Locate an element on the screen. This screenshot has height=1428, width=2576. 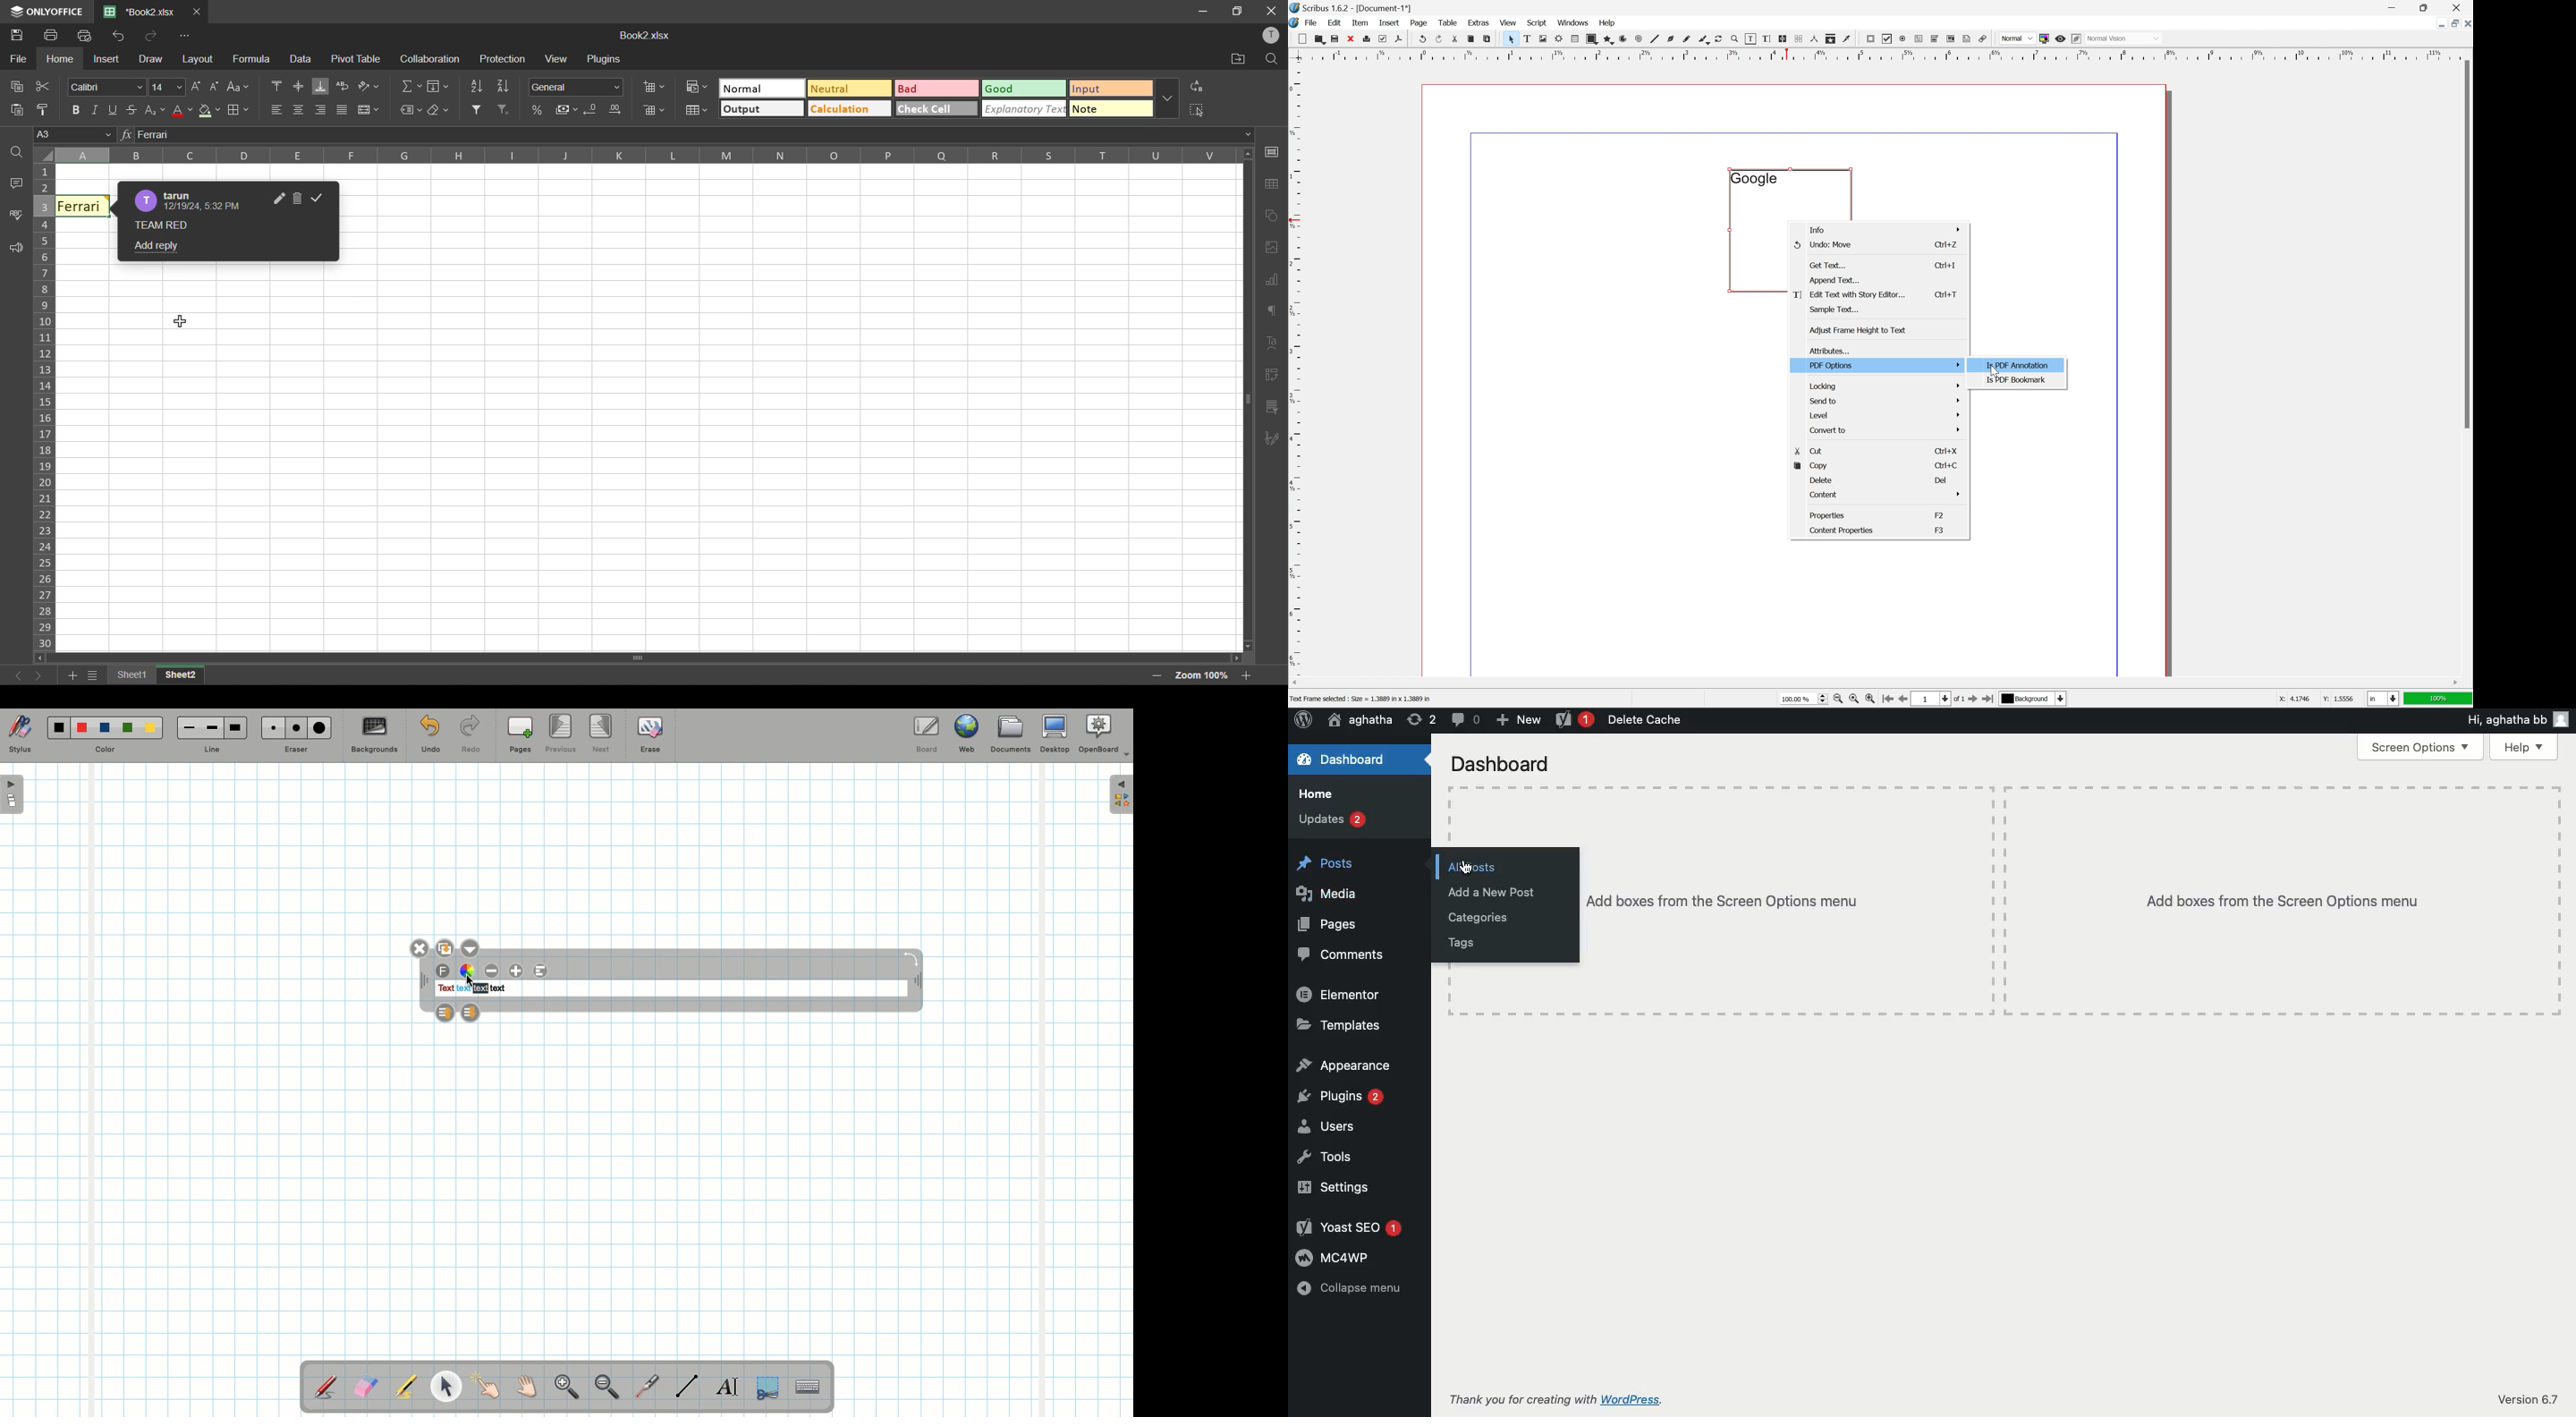
copy is located at coordinates (18, 86).